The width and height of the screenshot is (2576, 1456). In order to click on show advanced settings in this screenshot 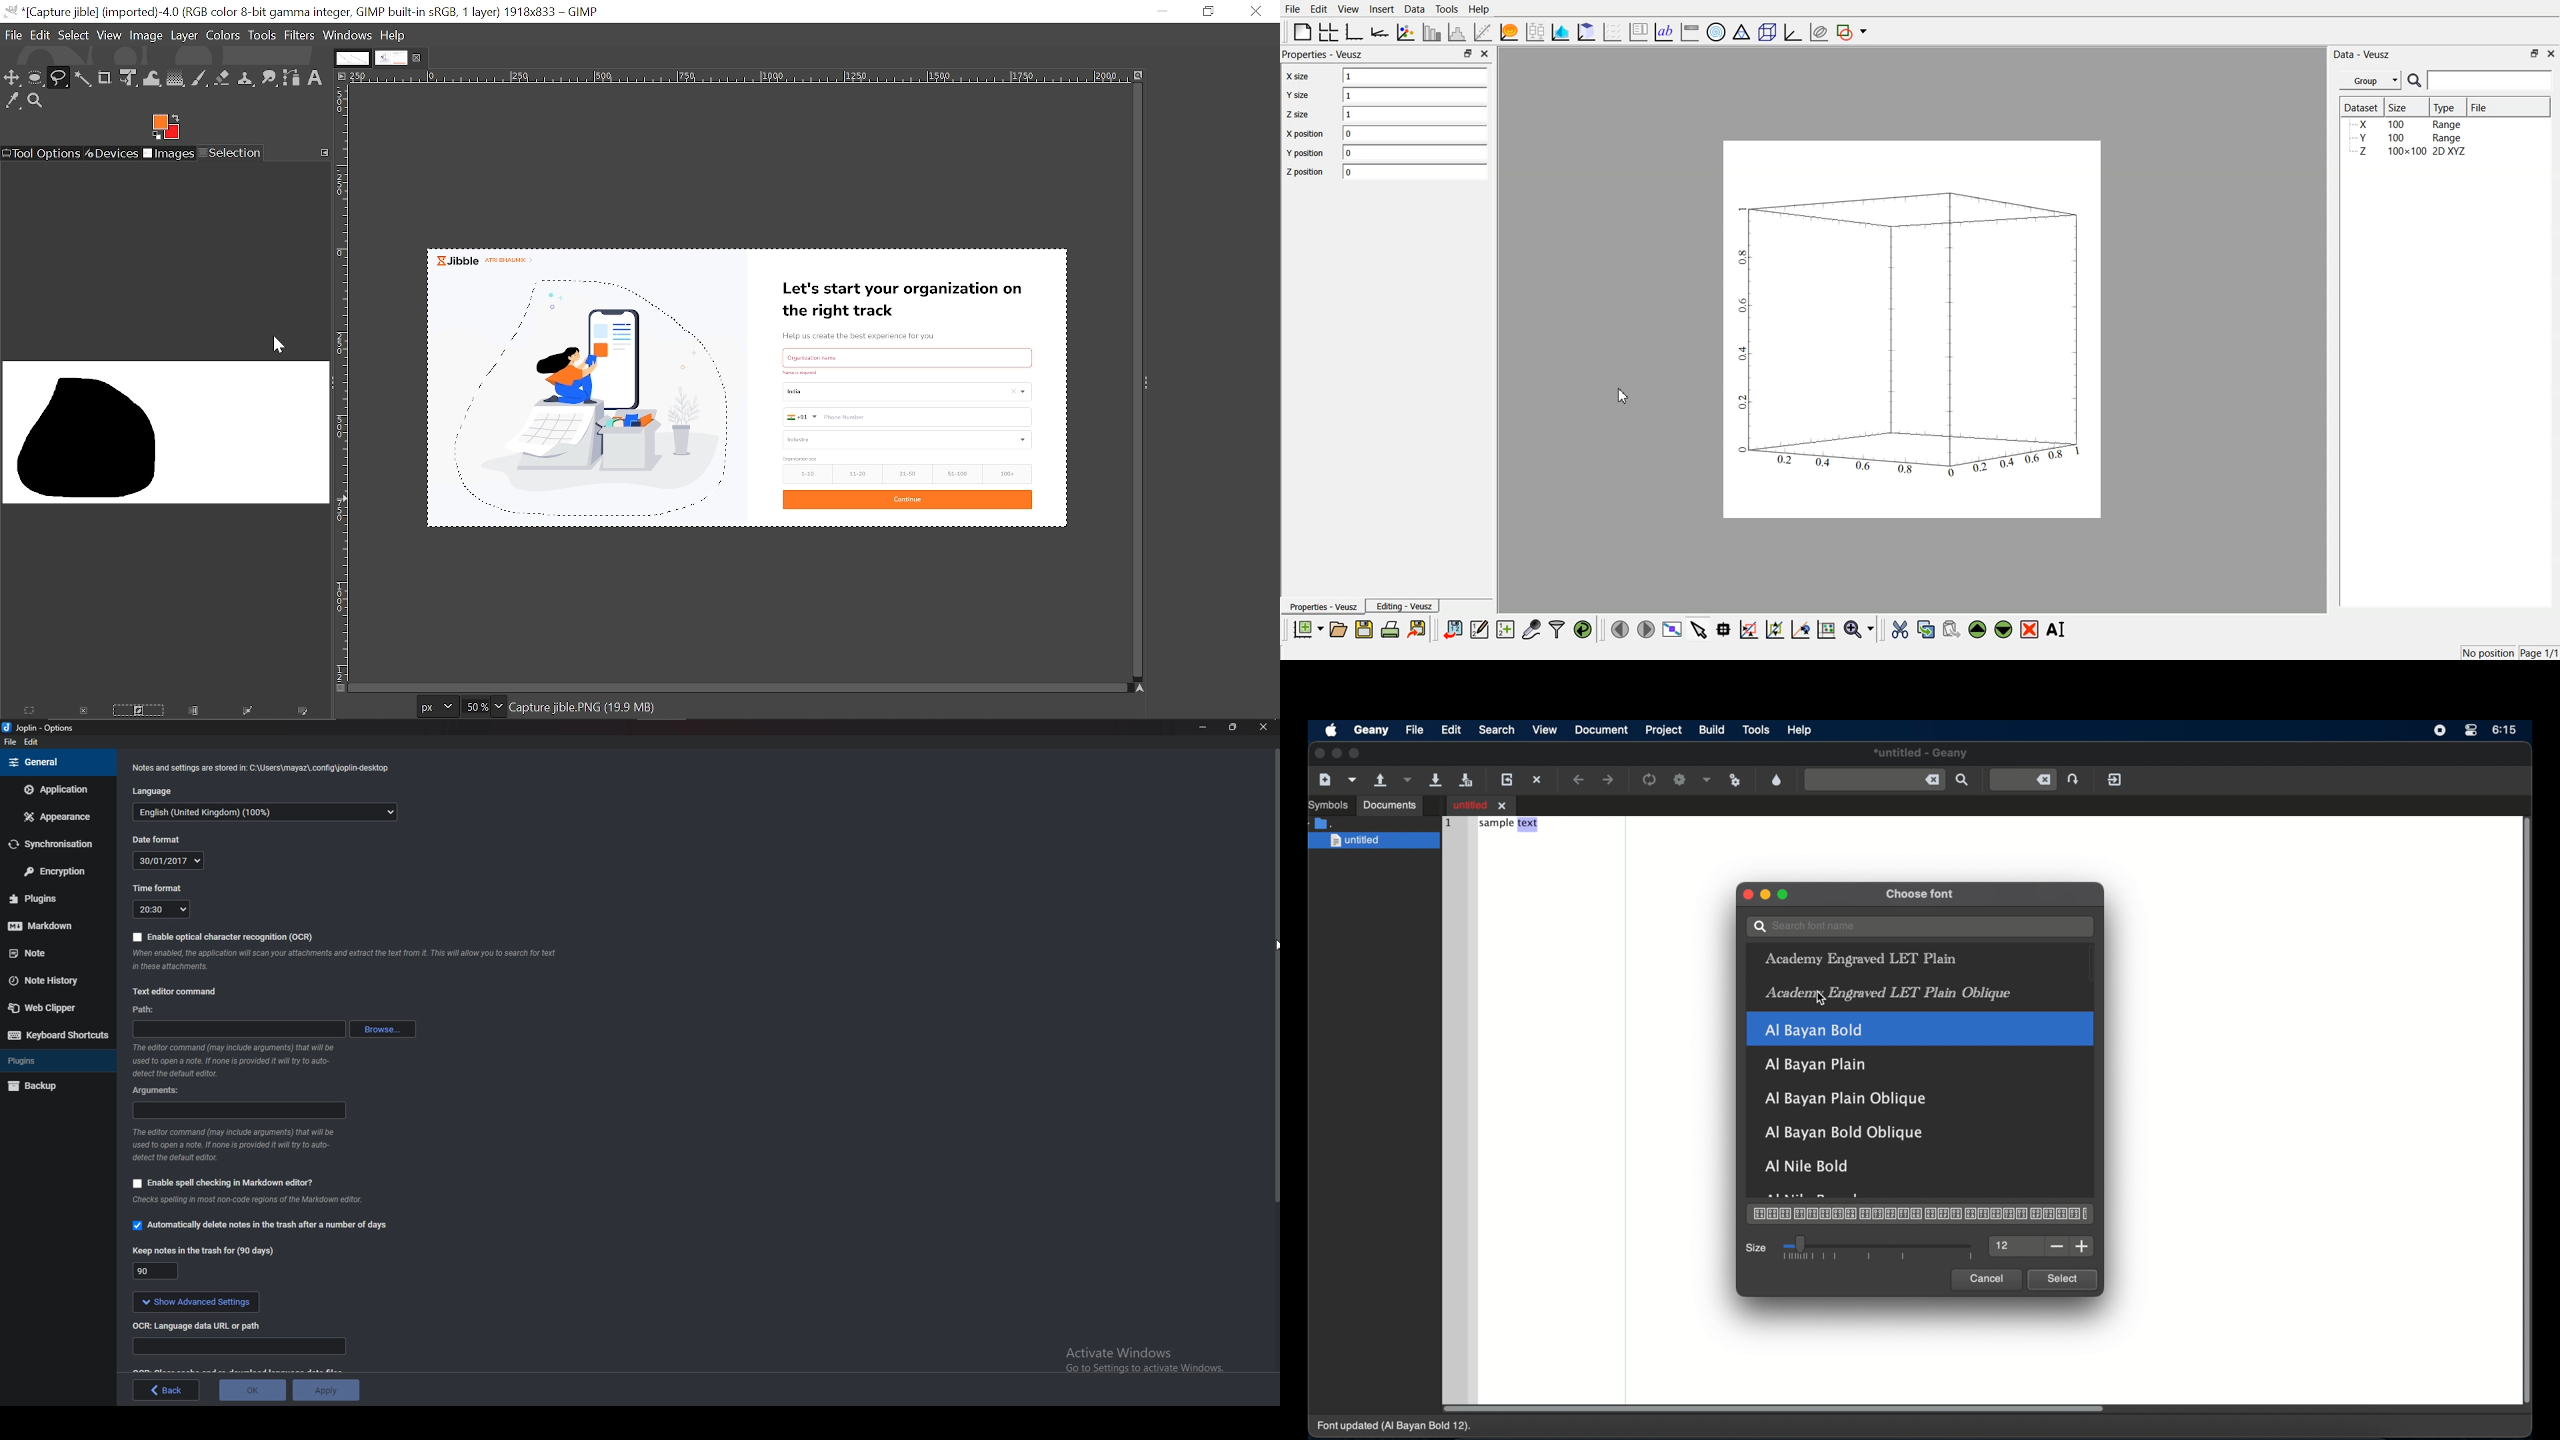, I will do `click(193, 1301)`.